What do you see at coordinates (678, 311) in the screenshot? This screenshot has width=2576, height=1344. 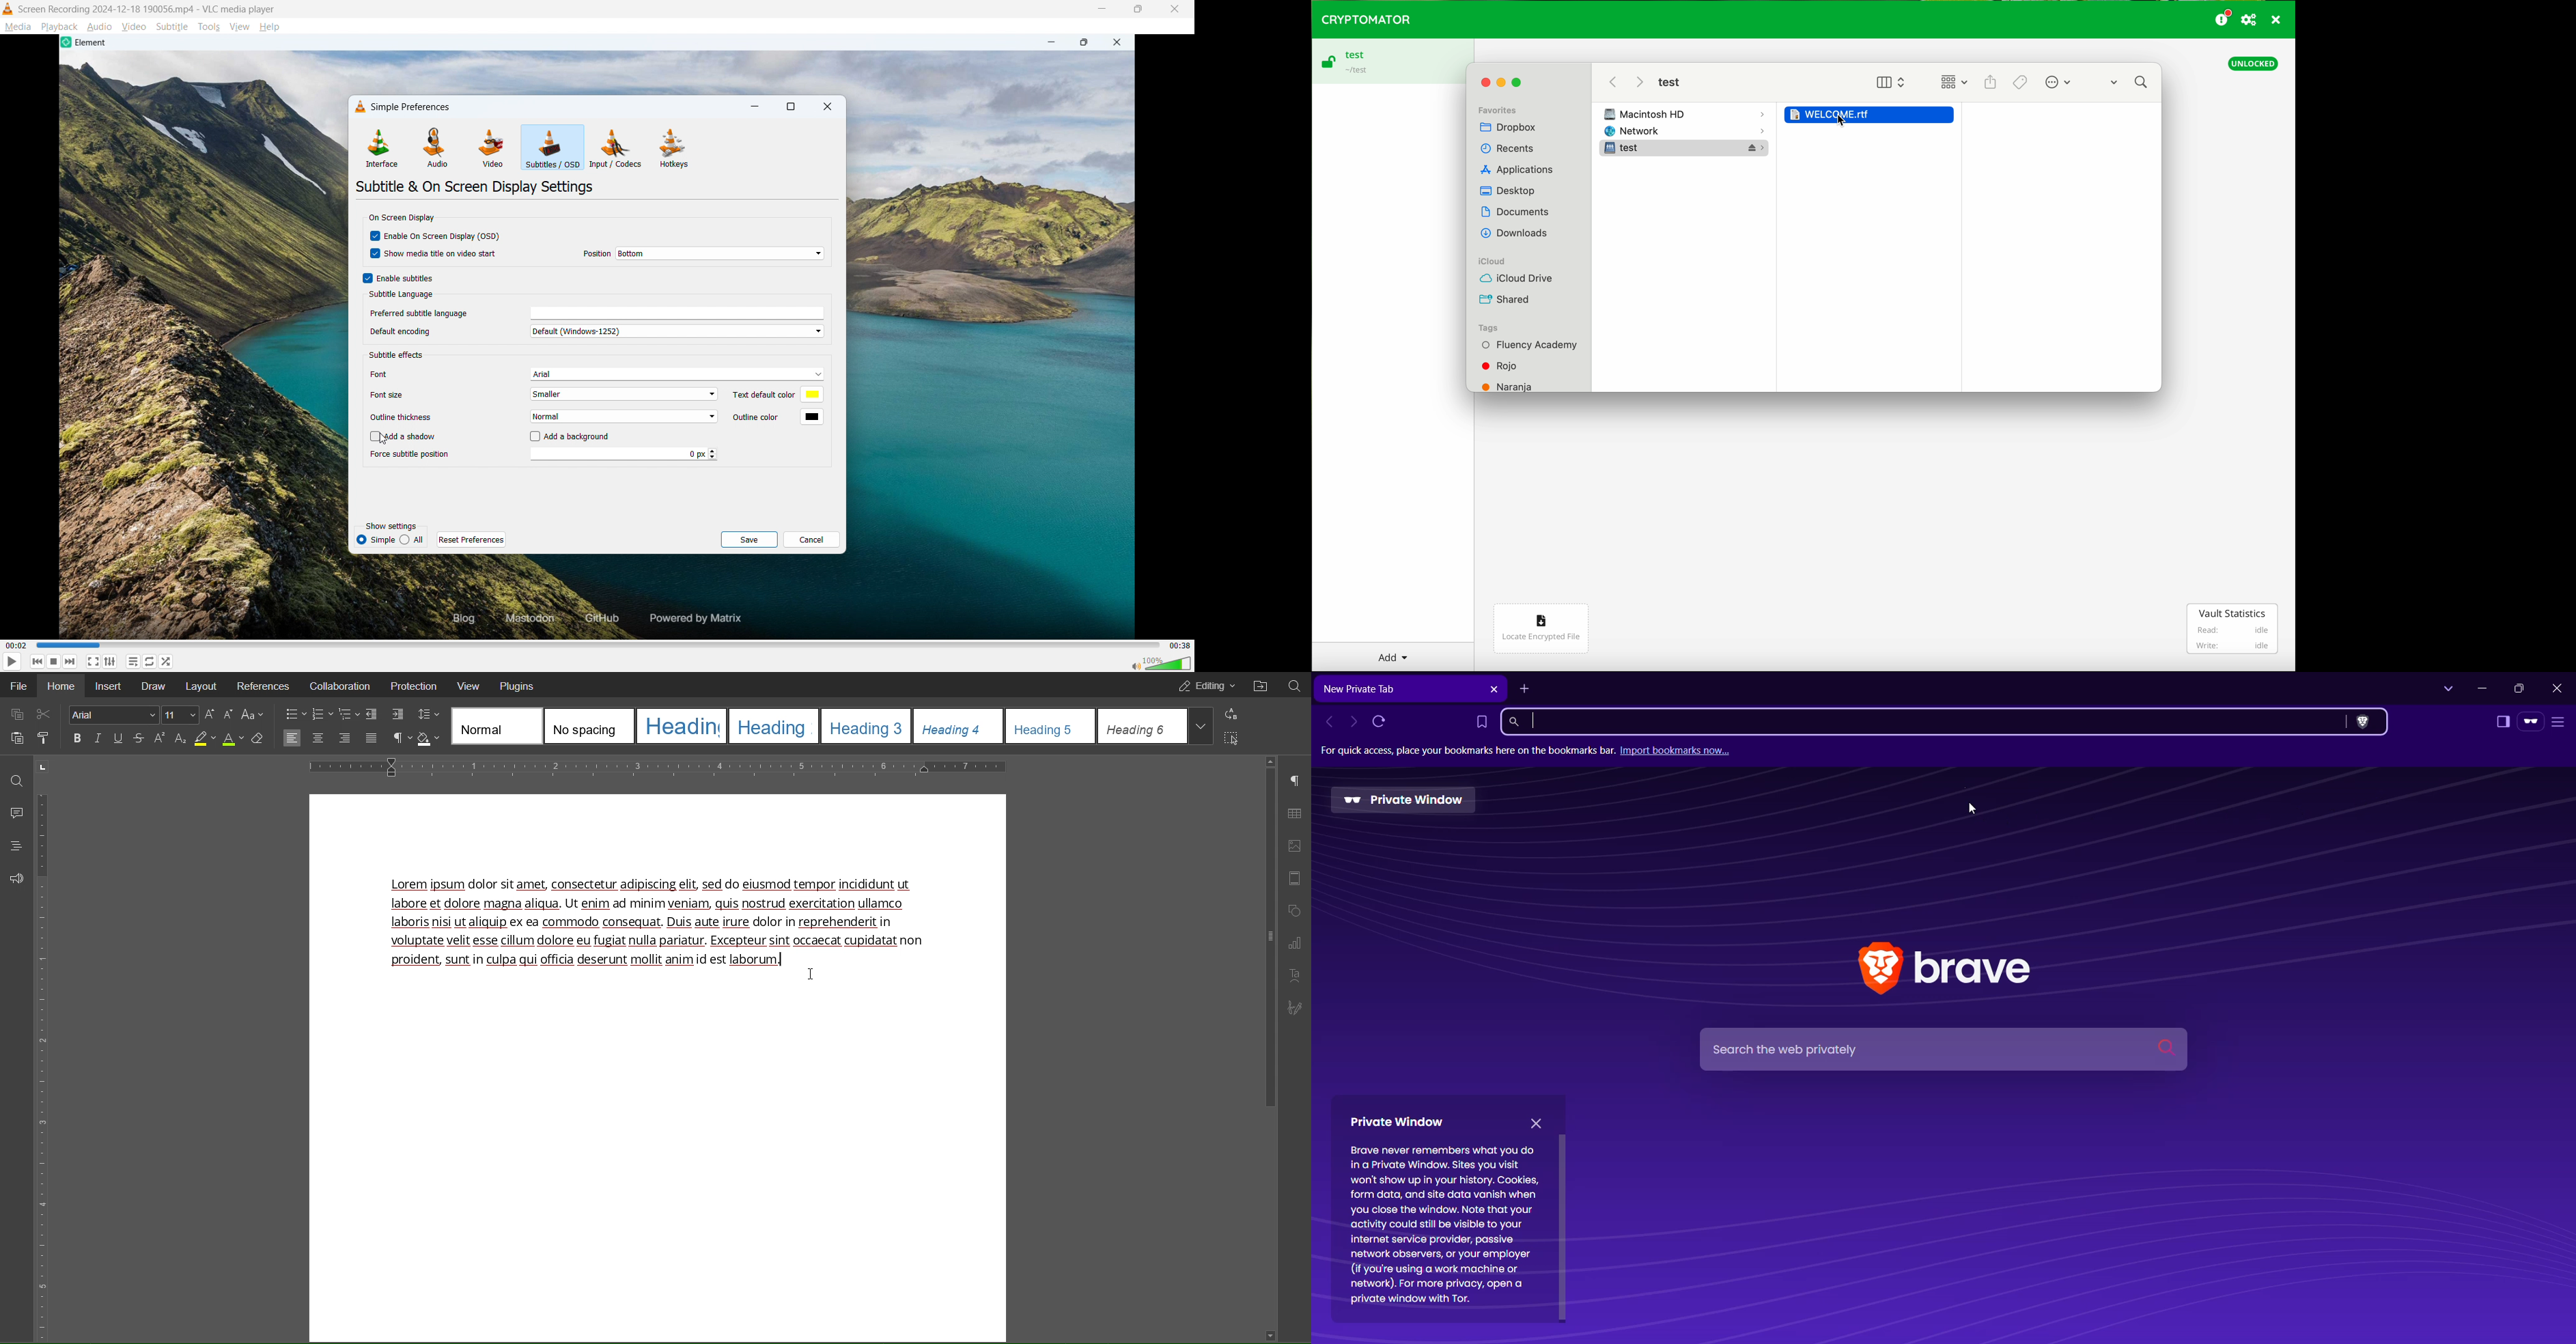 I see `languages` at bounding box center [678, 311].